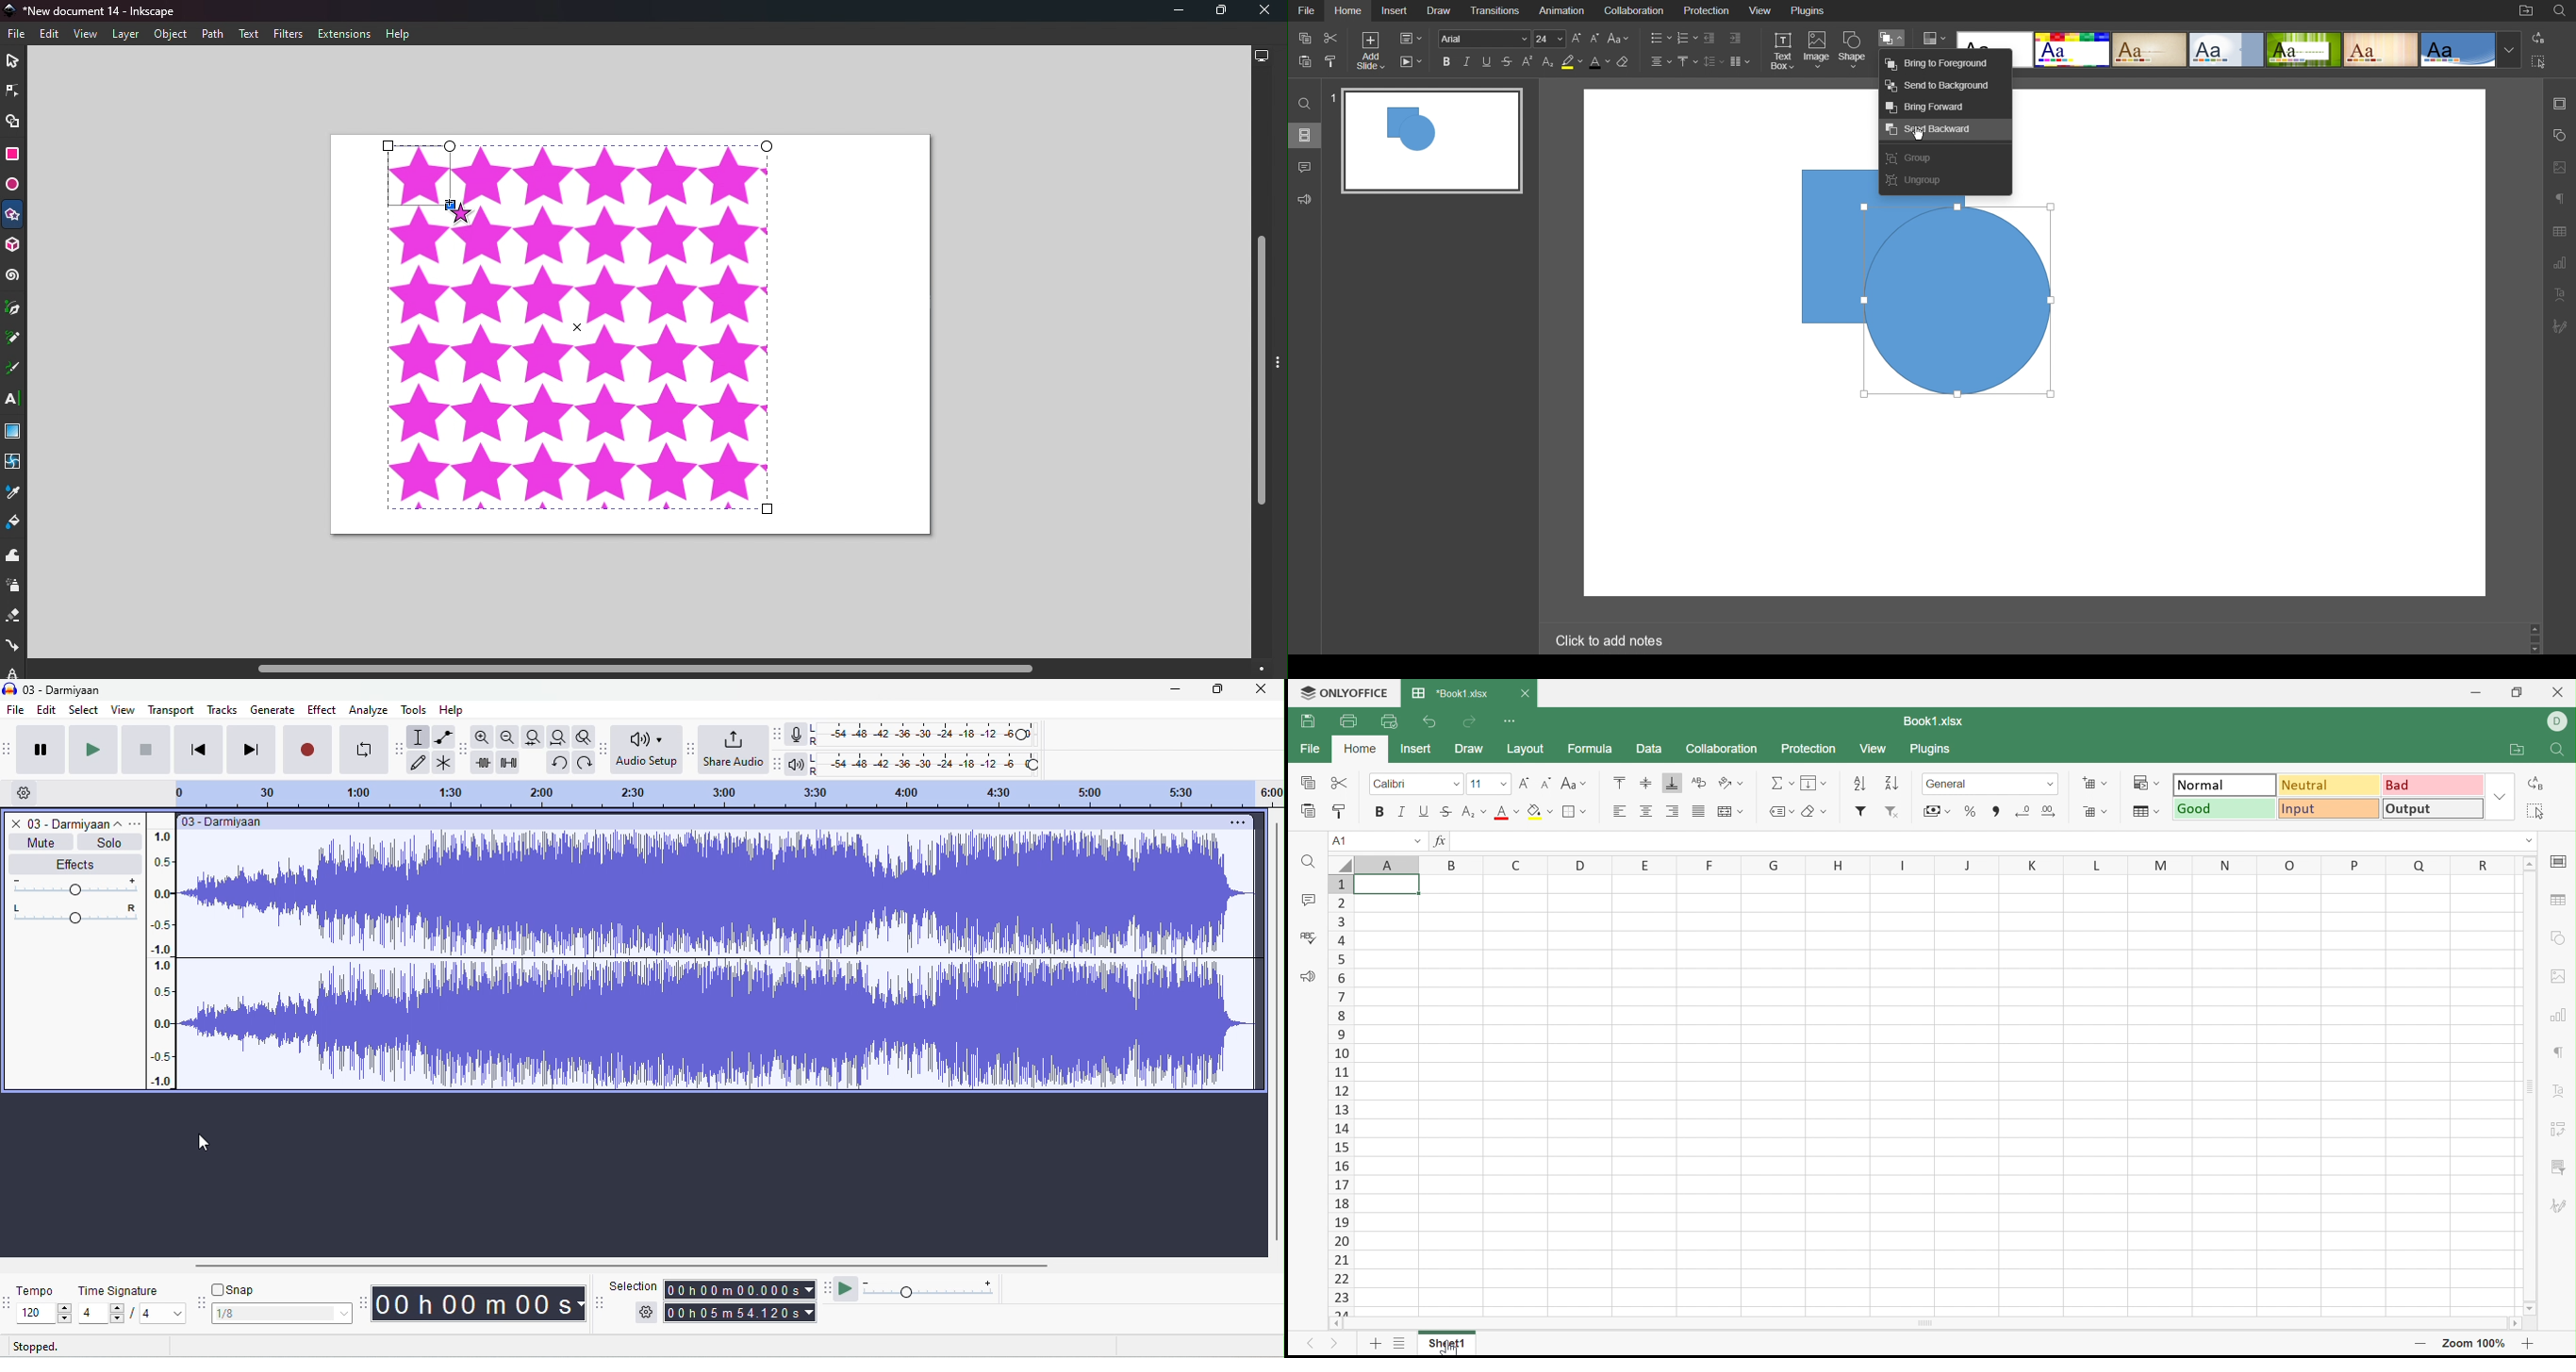 This screenshot has width=2576, height=1372. I want to click on mute, so click(39, 842).